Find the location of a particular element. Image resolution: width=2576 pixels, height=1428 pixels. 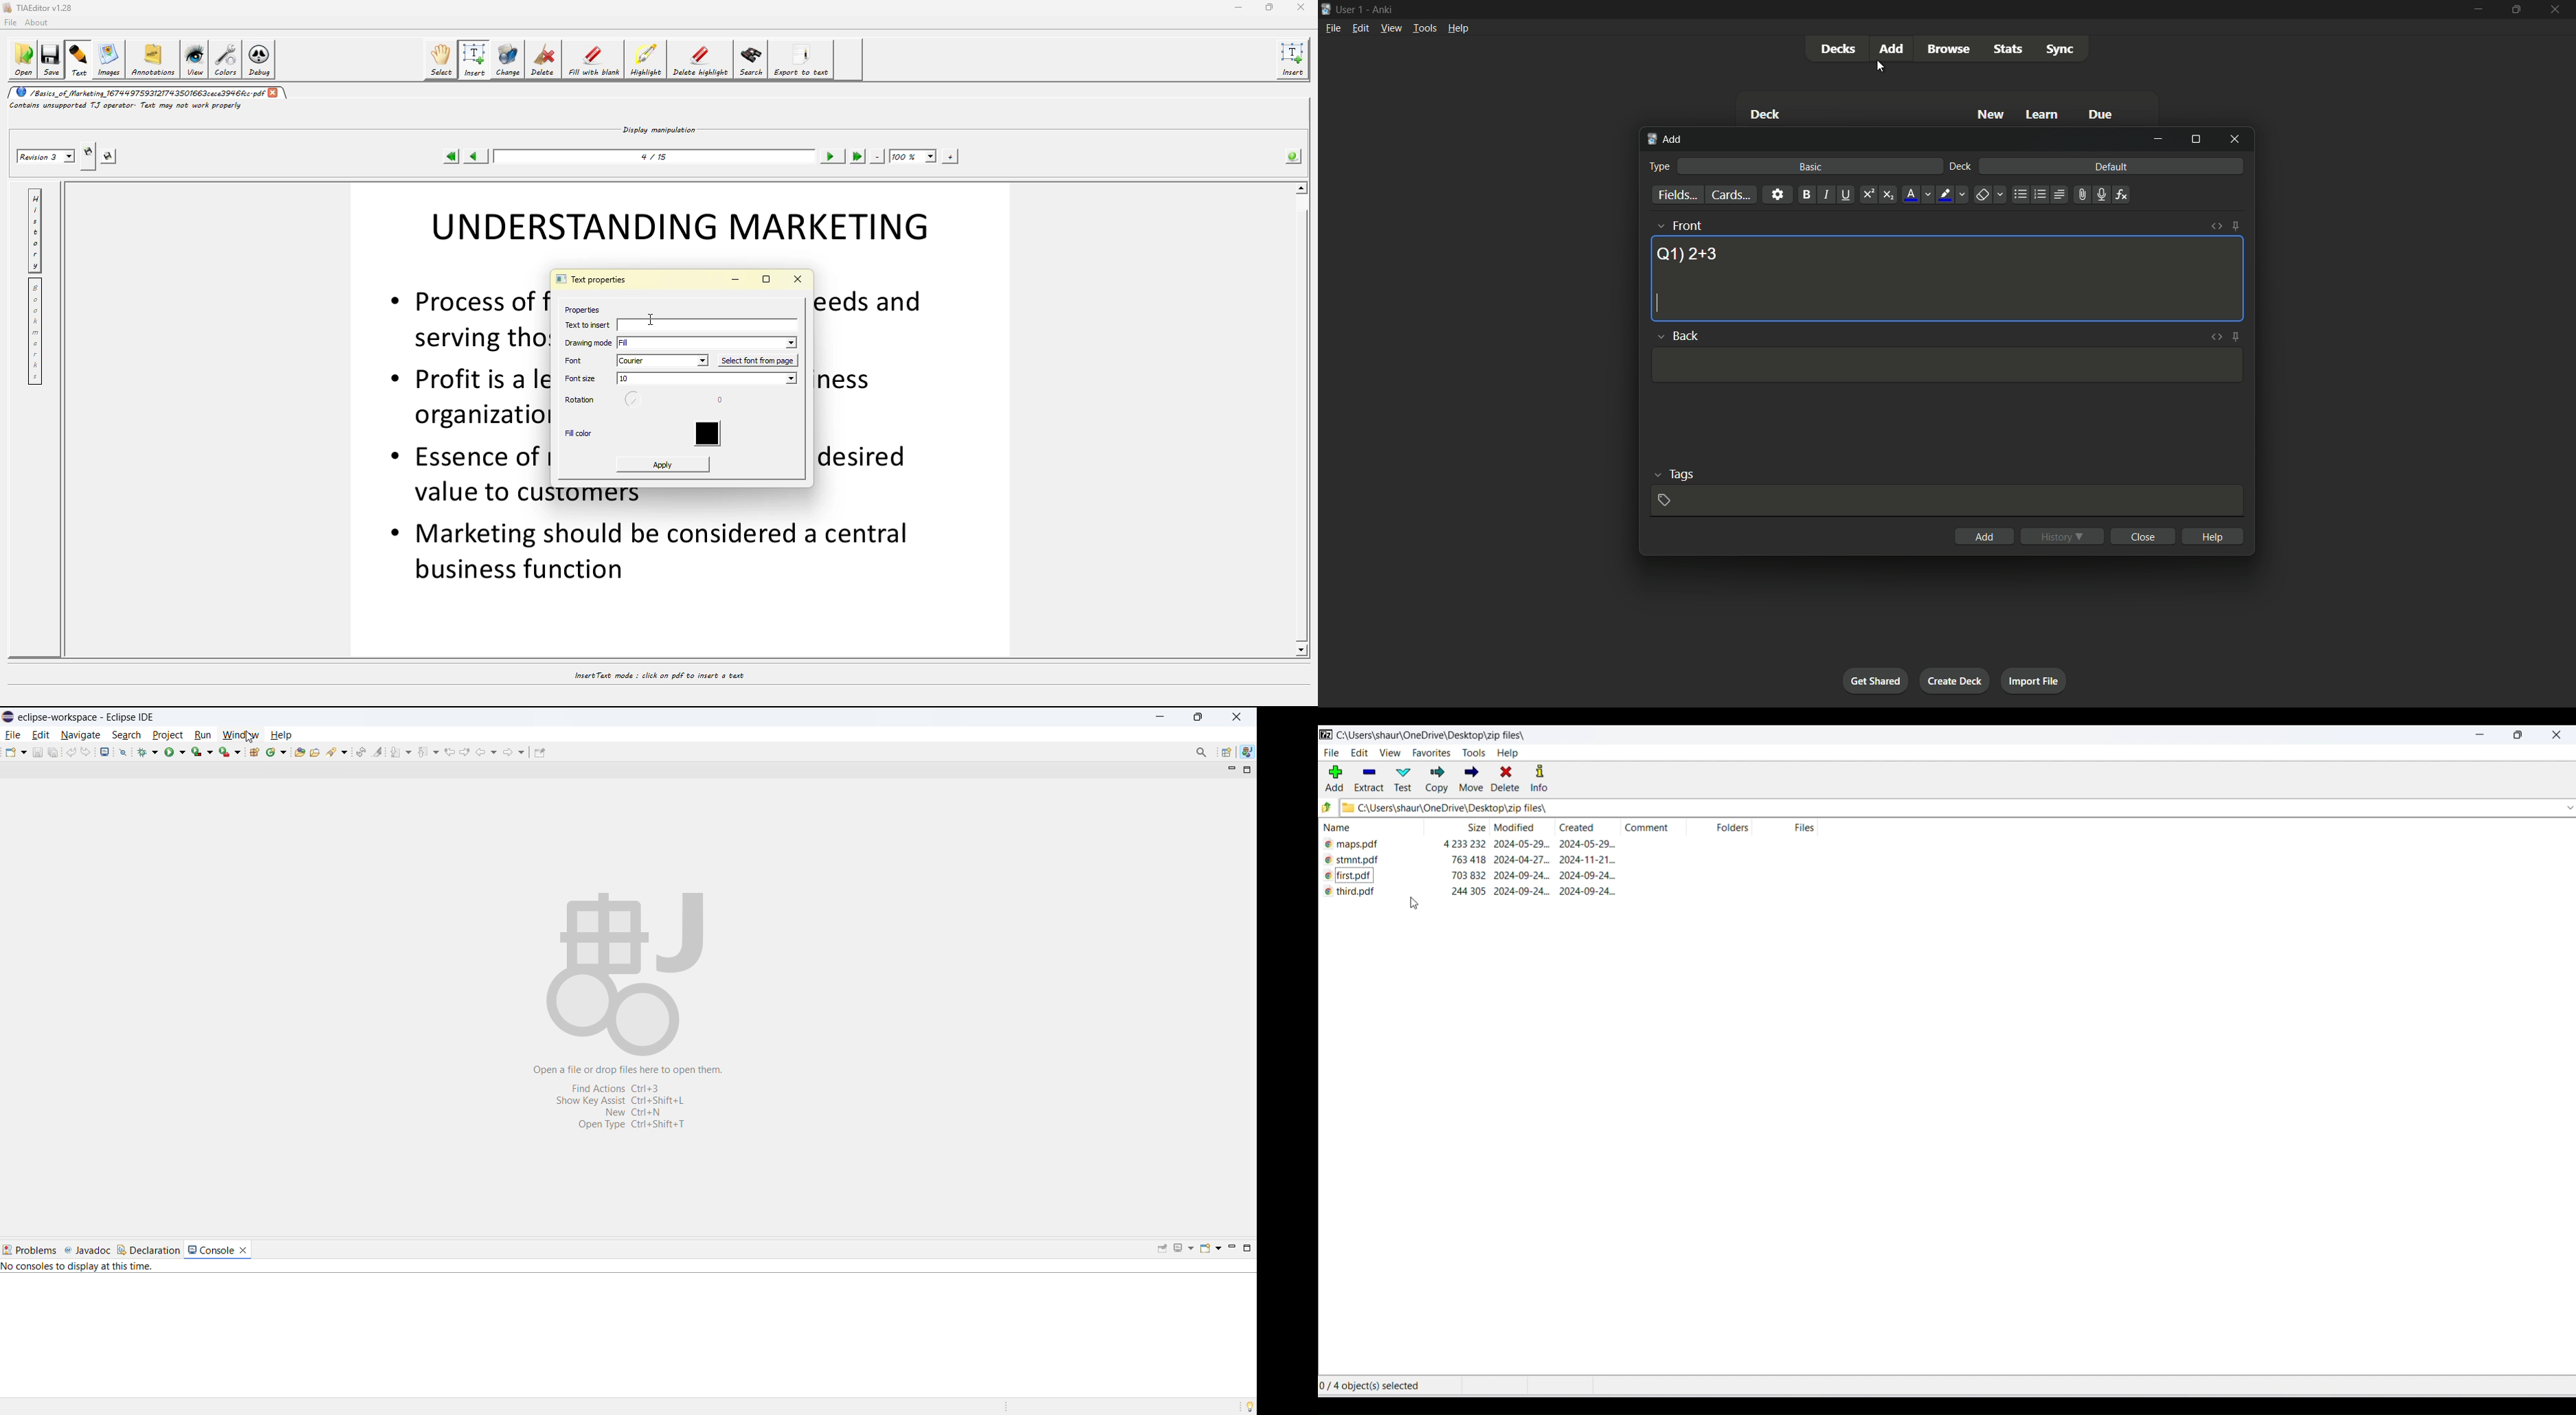

project is located at coordinates (168, 734).